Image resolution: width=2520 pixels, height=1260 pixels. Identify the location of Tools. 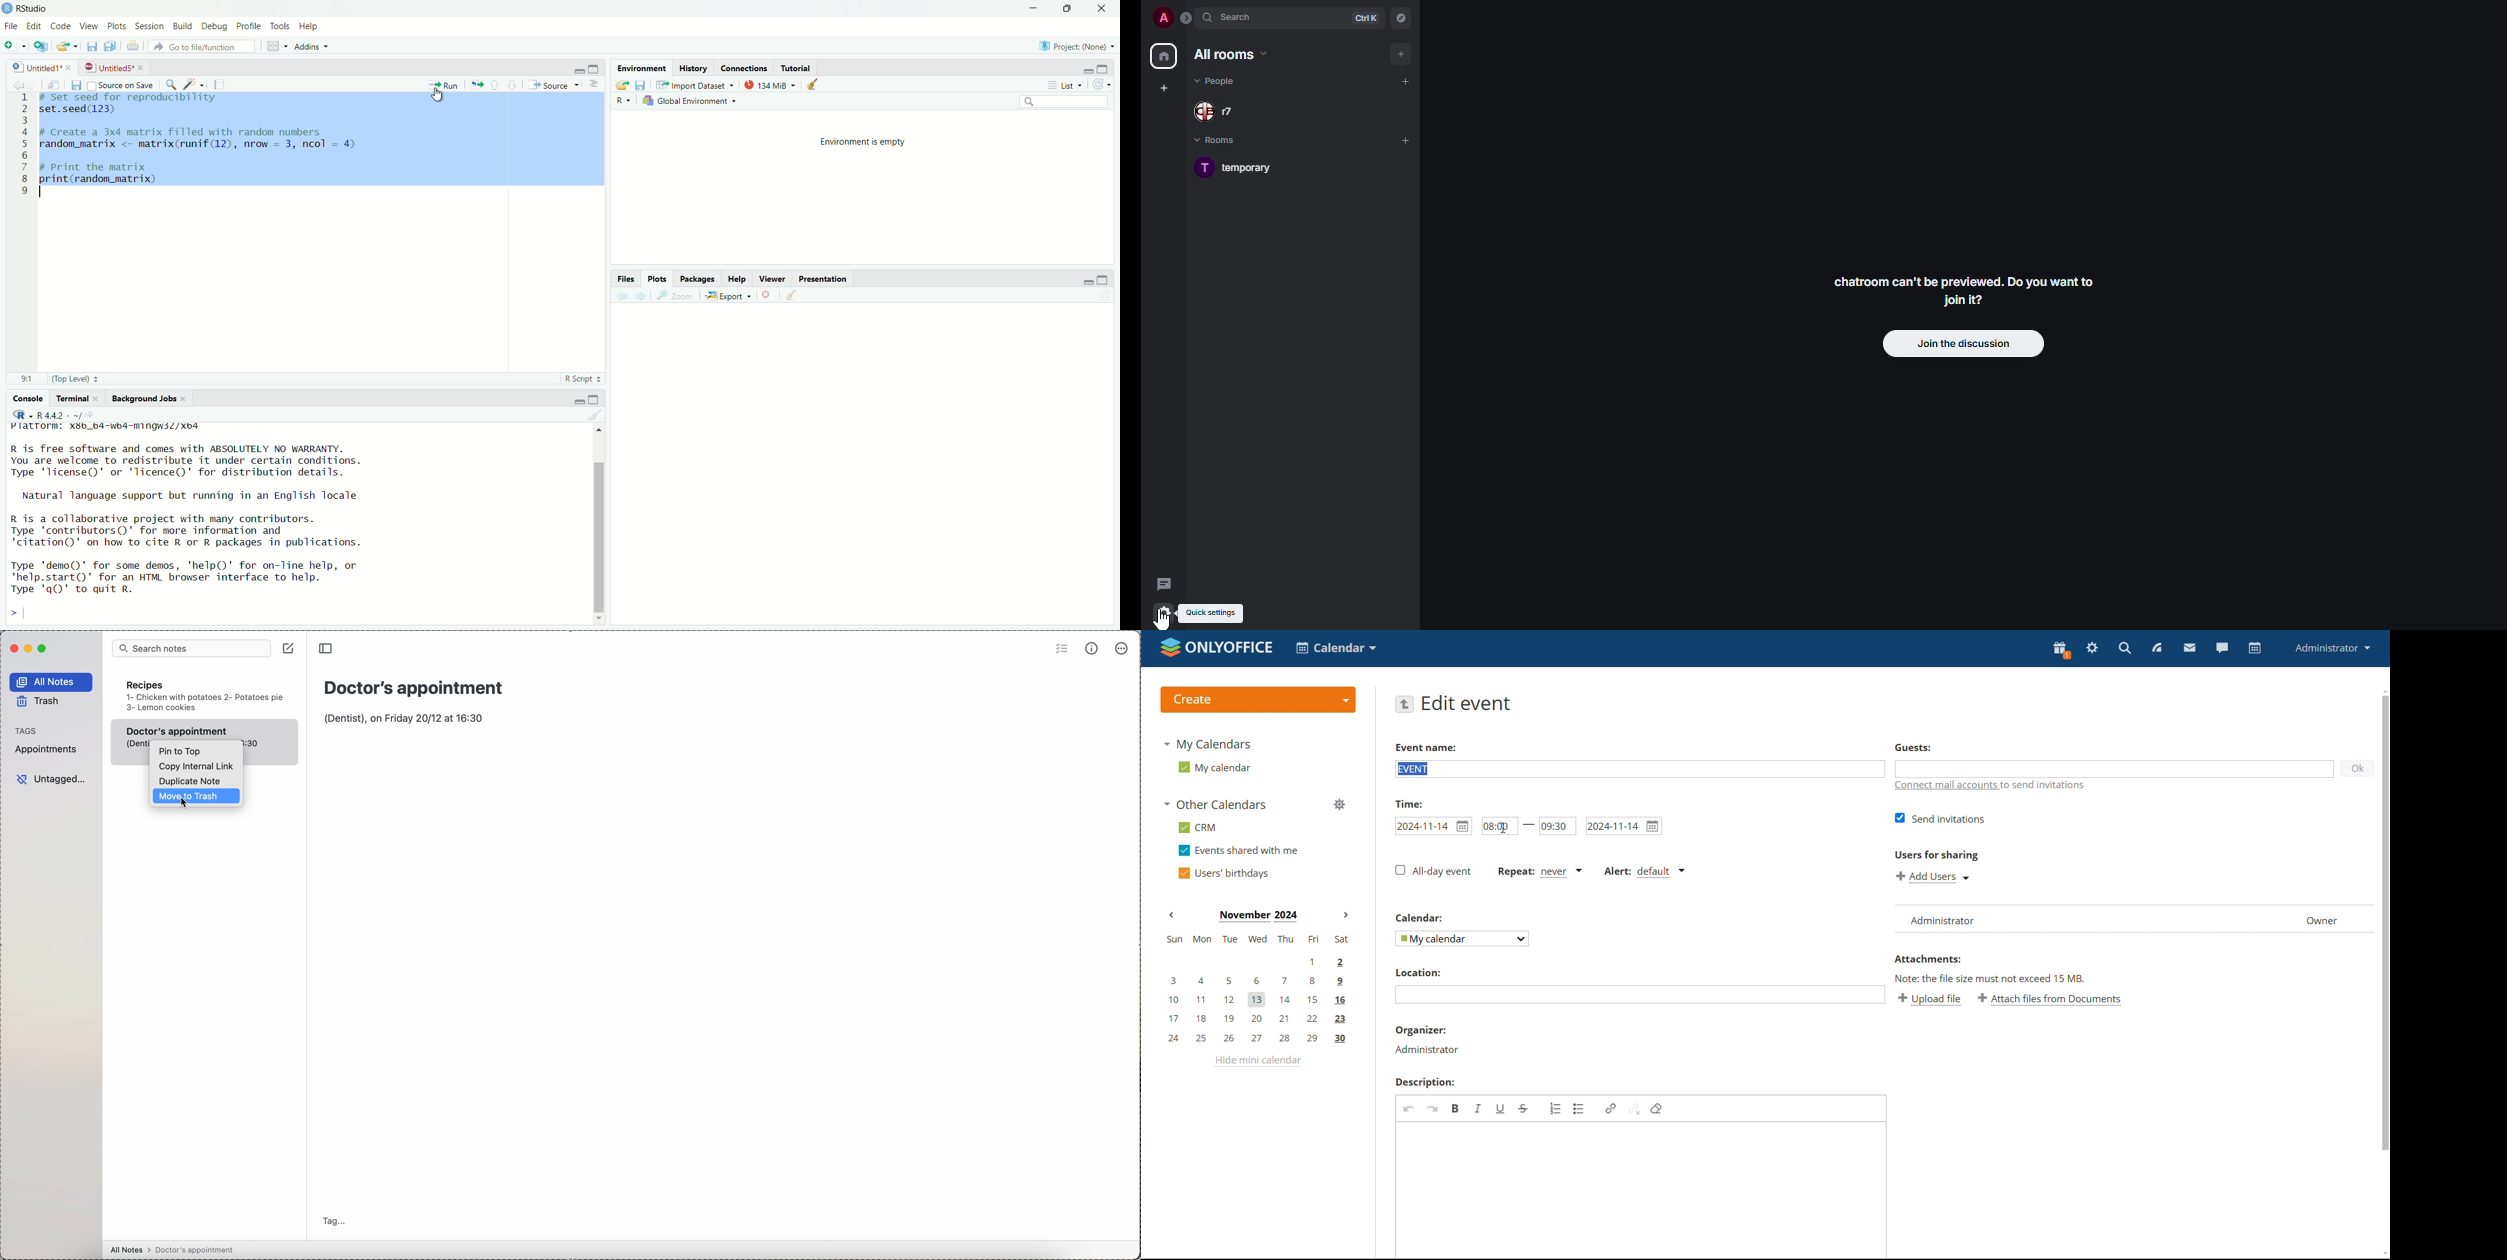
(279, 25).